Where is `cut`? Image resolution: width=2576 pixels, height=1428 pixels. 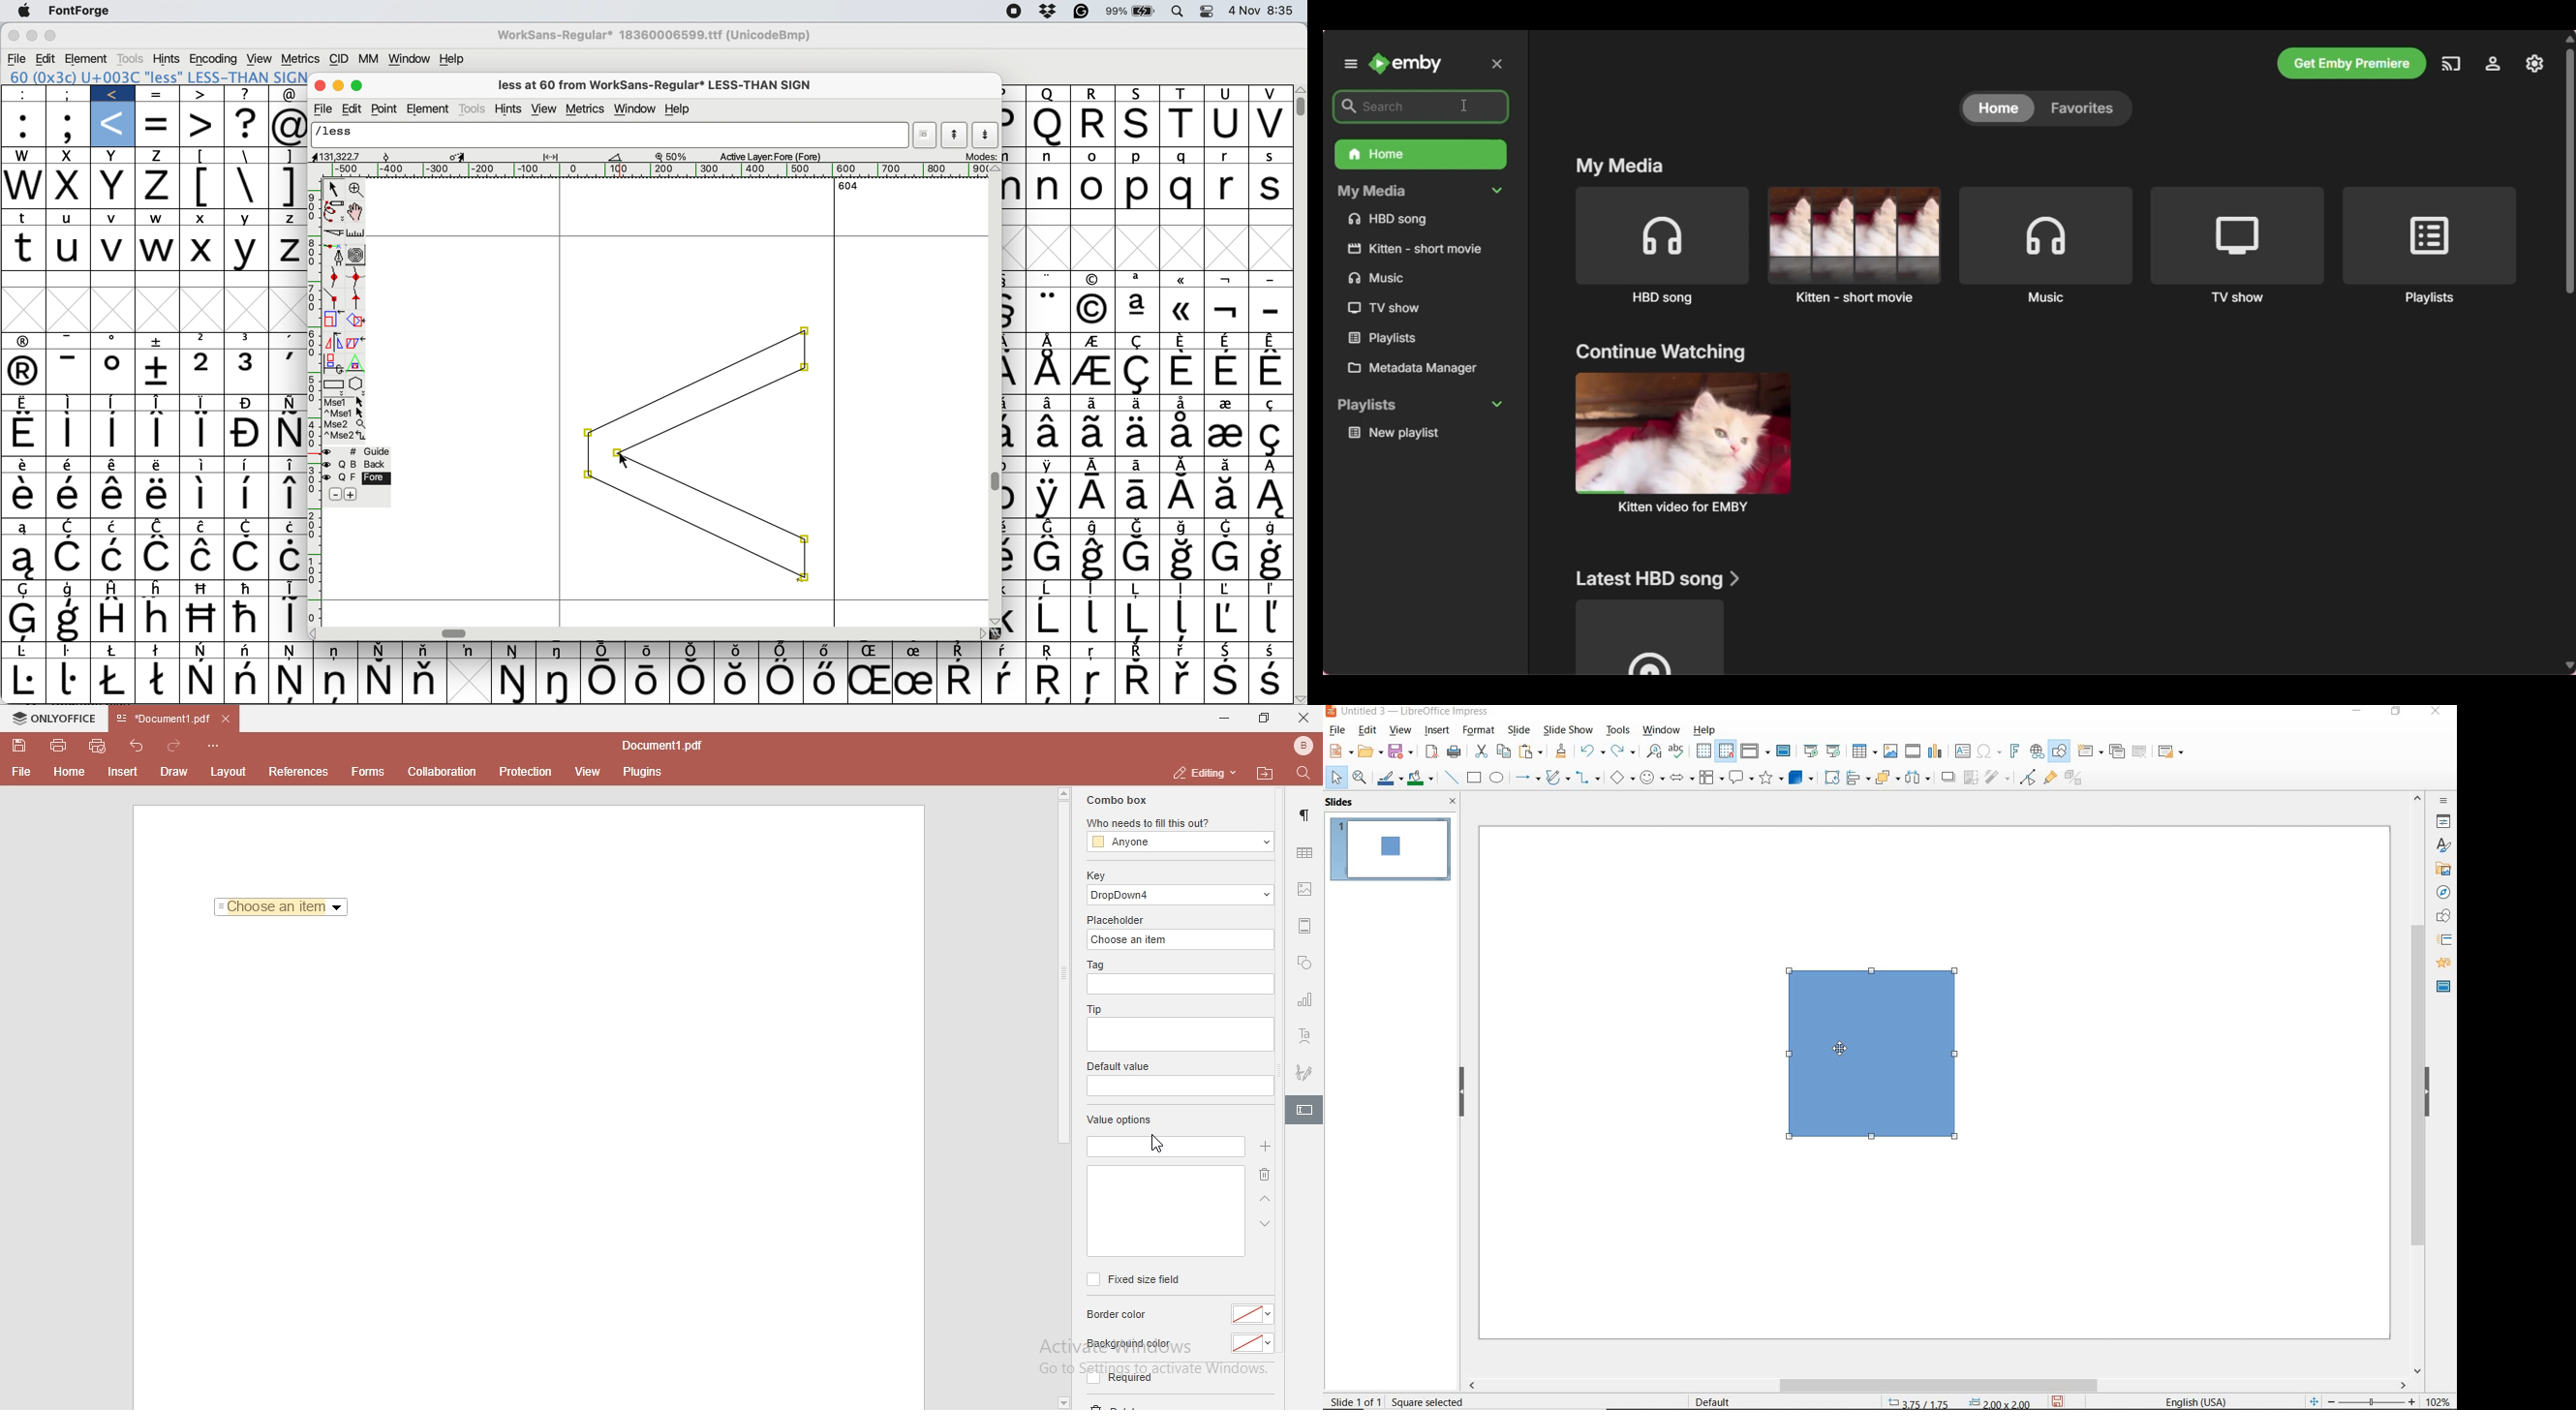 cut is located at coordinates (1480, 751).